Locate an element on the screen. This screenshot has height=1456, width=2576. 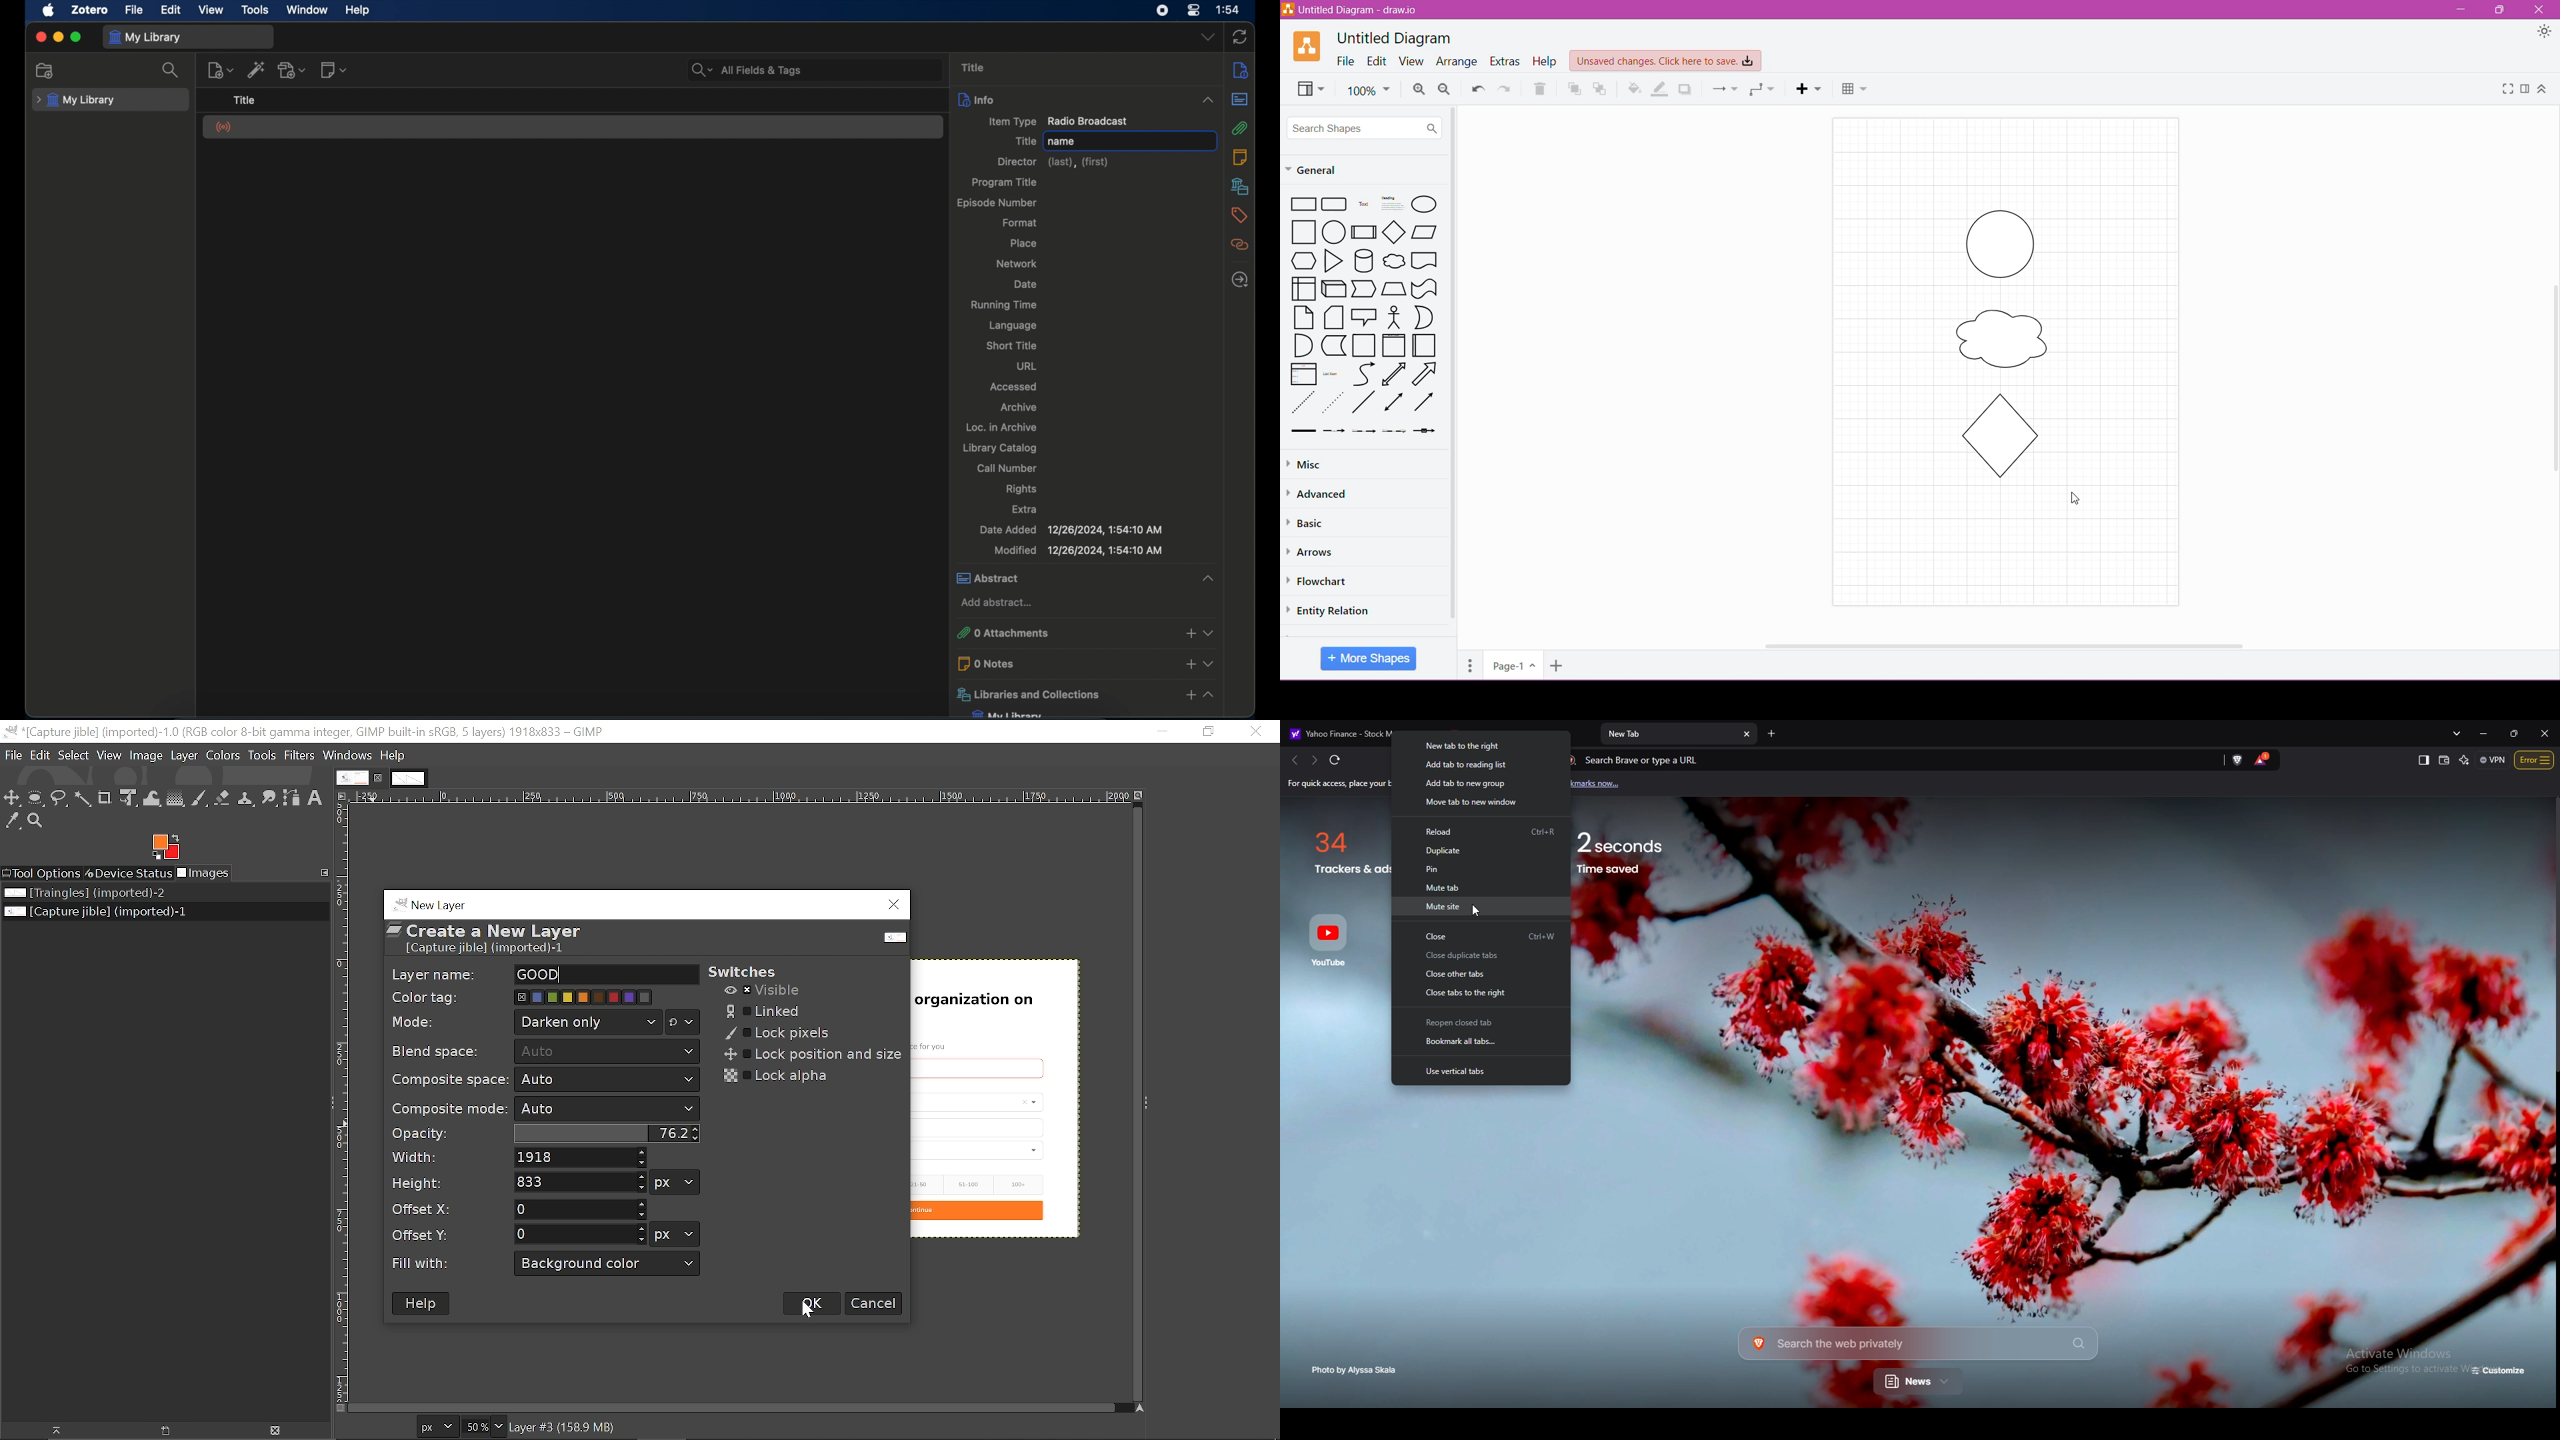
Unified transform tool is located at coordinates (128, 798).